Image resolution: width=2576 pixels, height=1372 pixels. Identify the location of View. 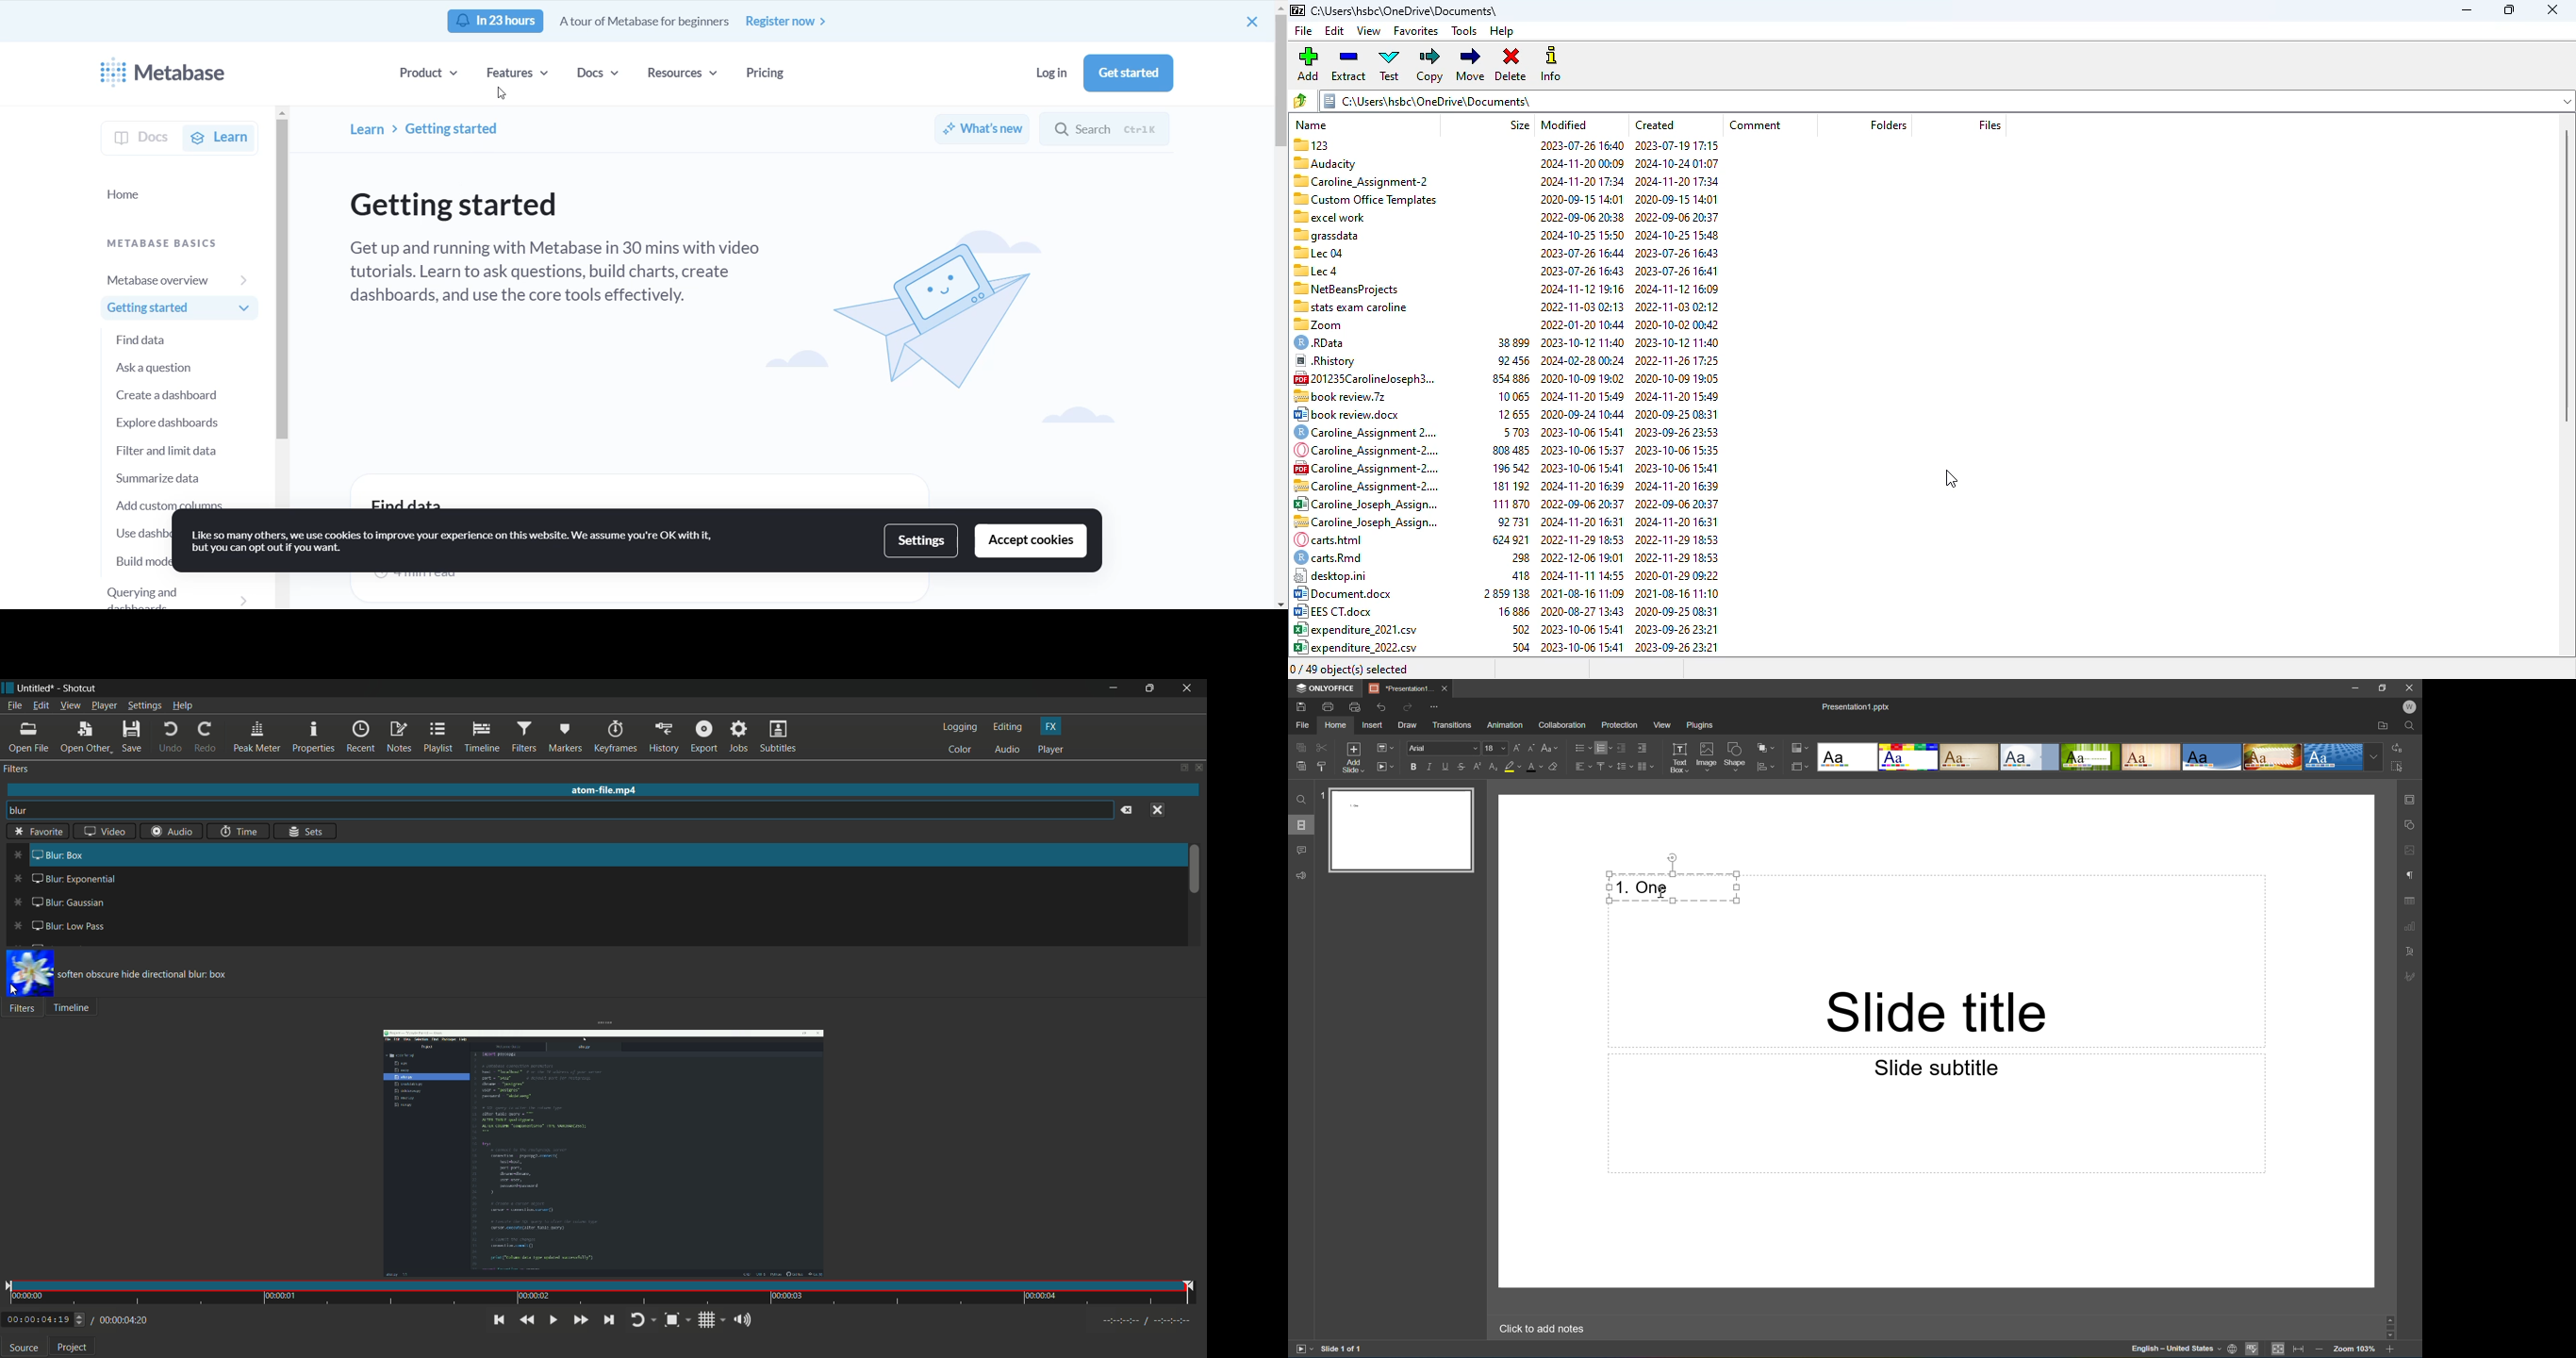
(1663, 725).